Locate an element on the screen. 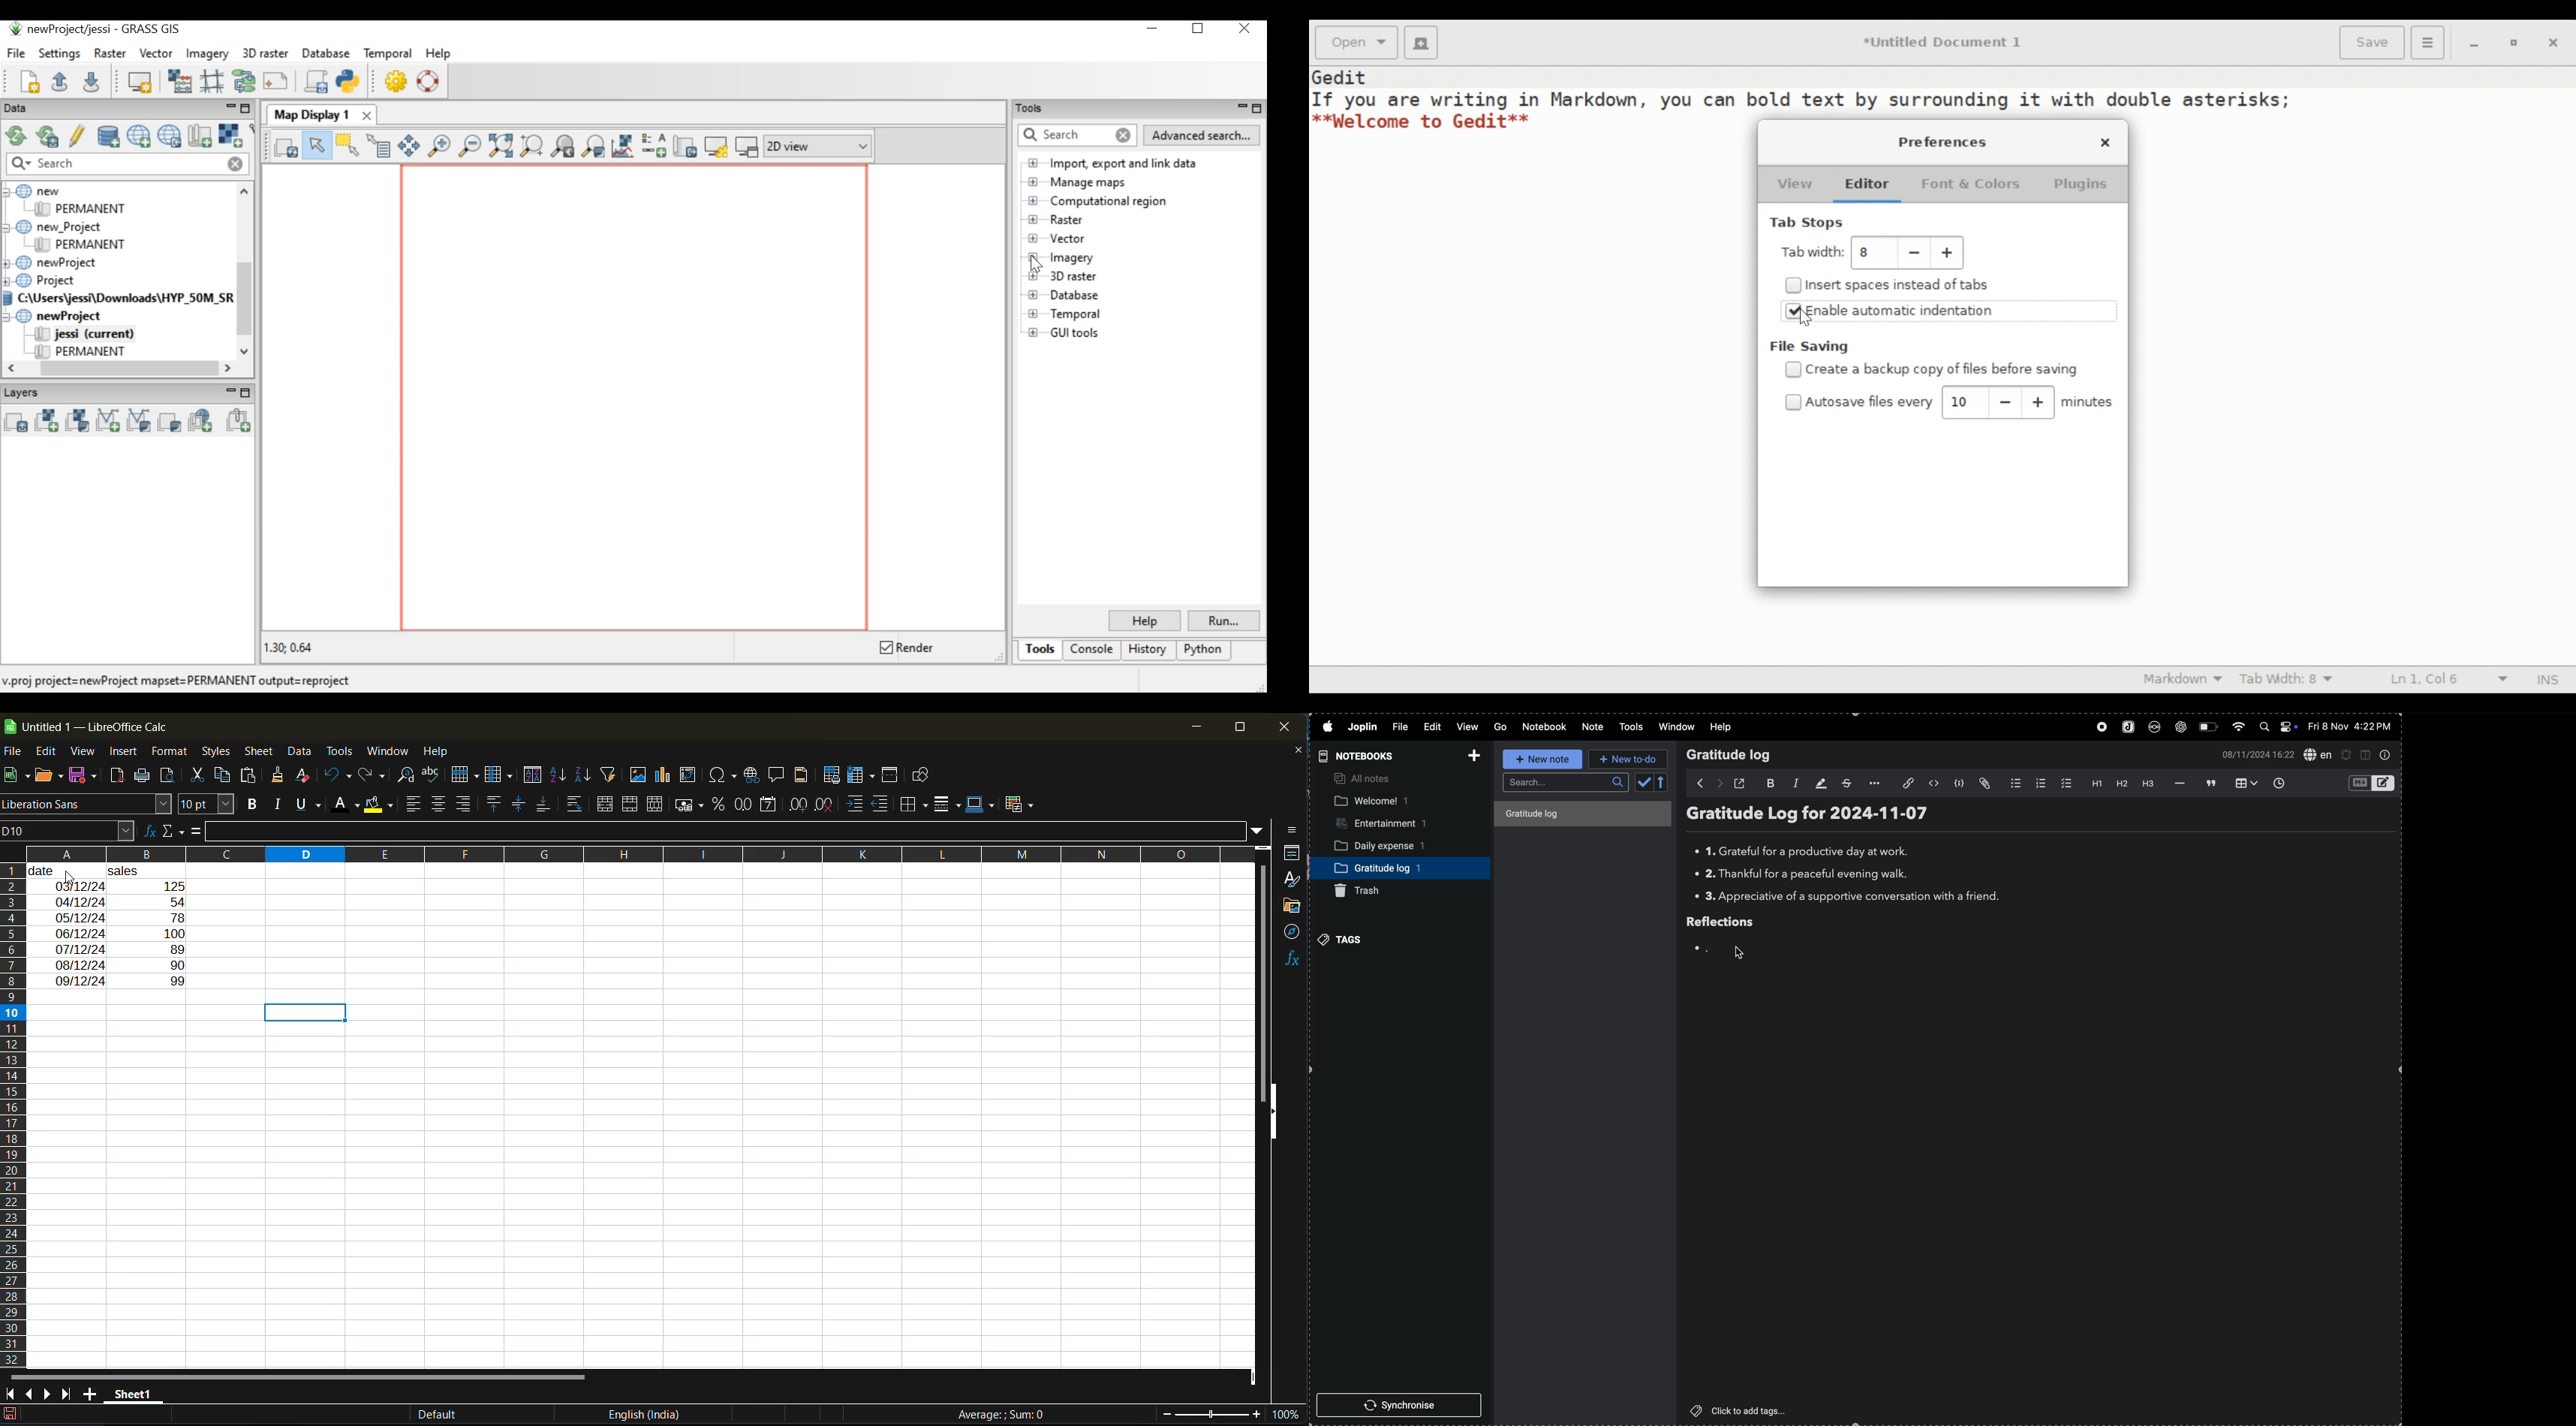 The height and width of the screenshot is (1428, 2576). info is located at coordinates (2389, 757).